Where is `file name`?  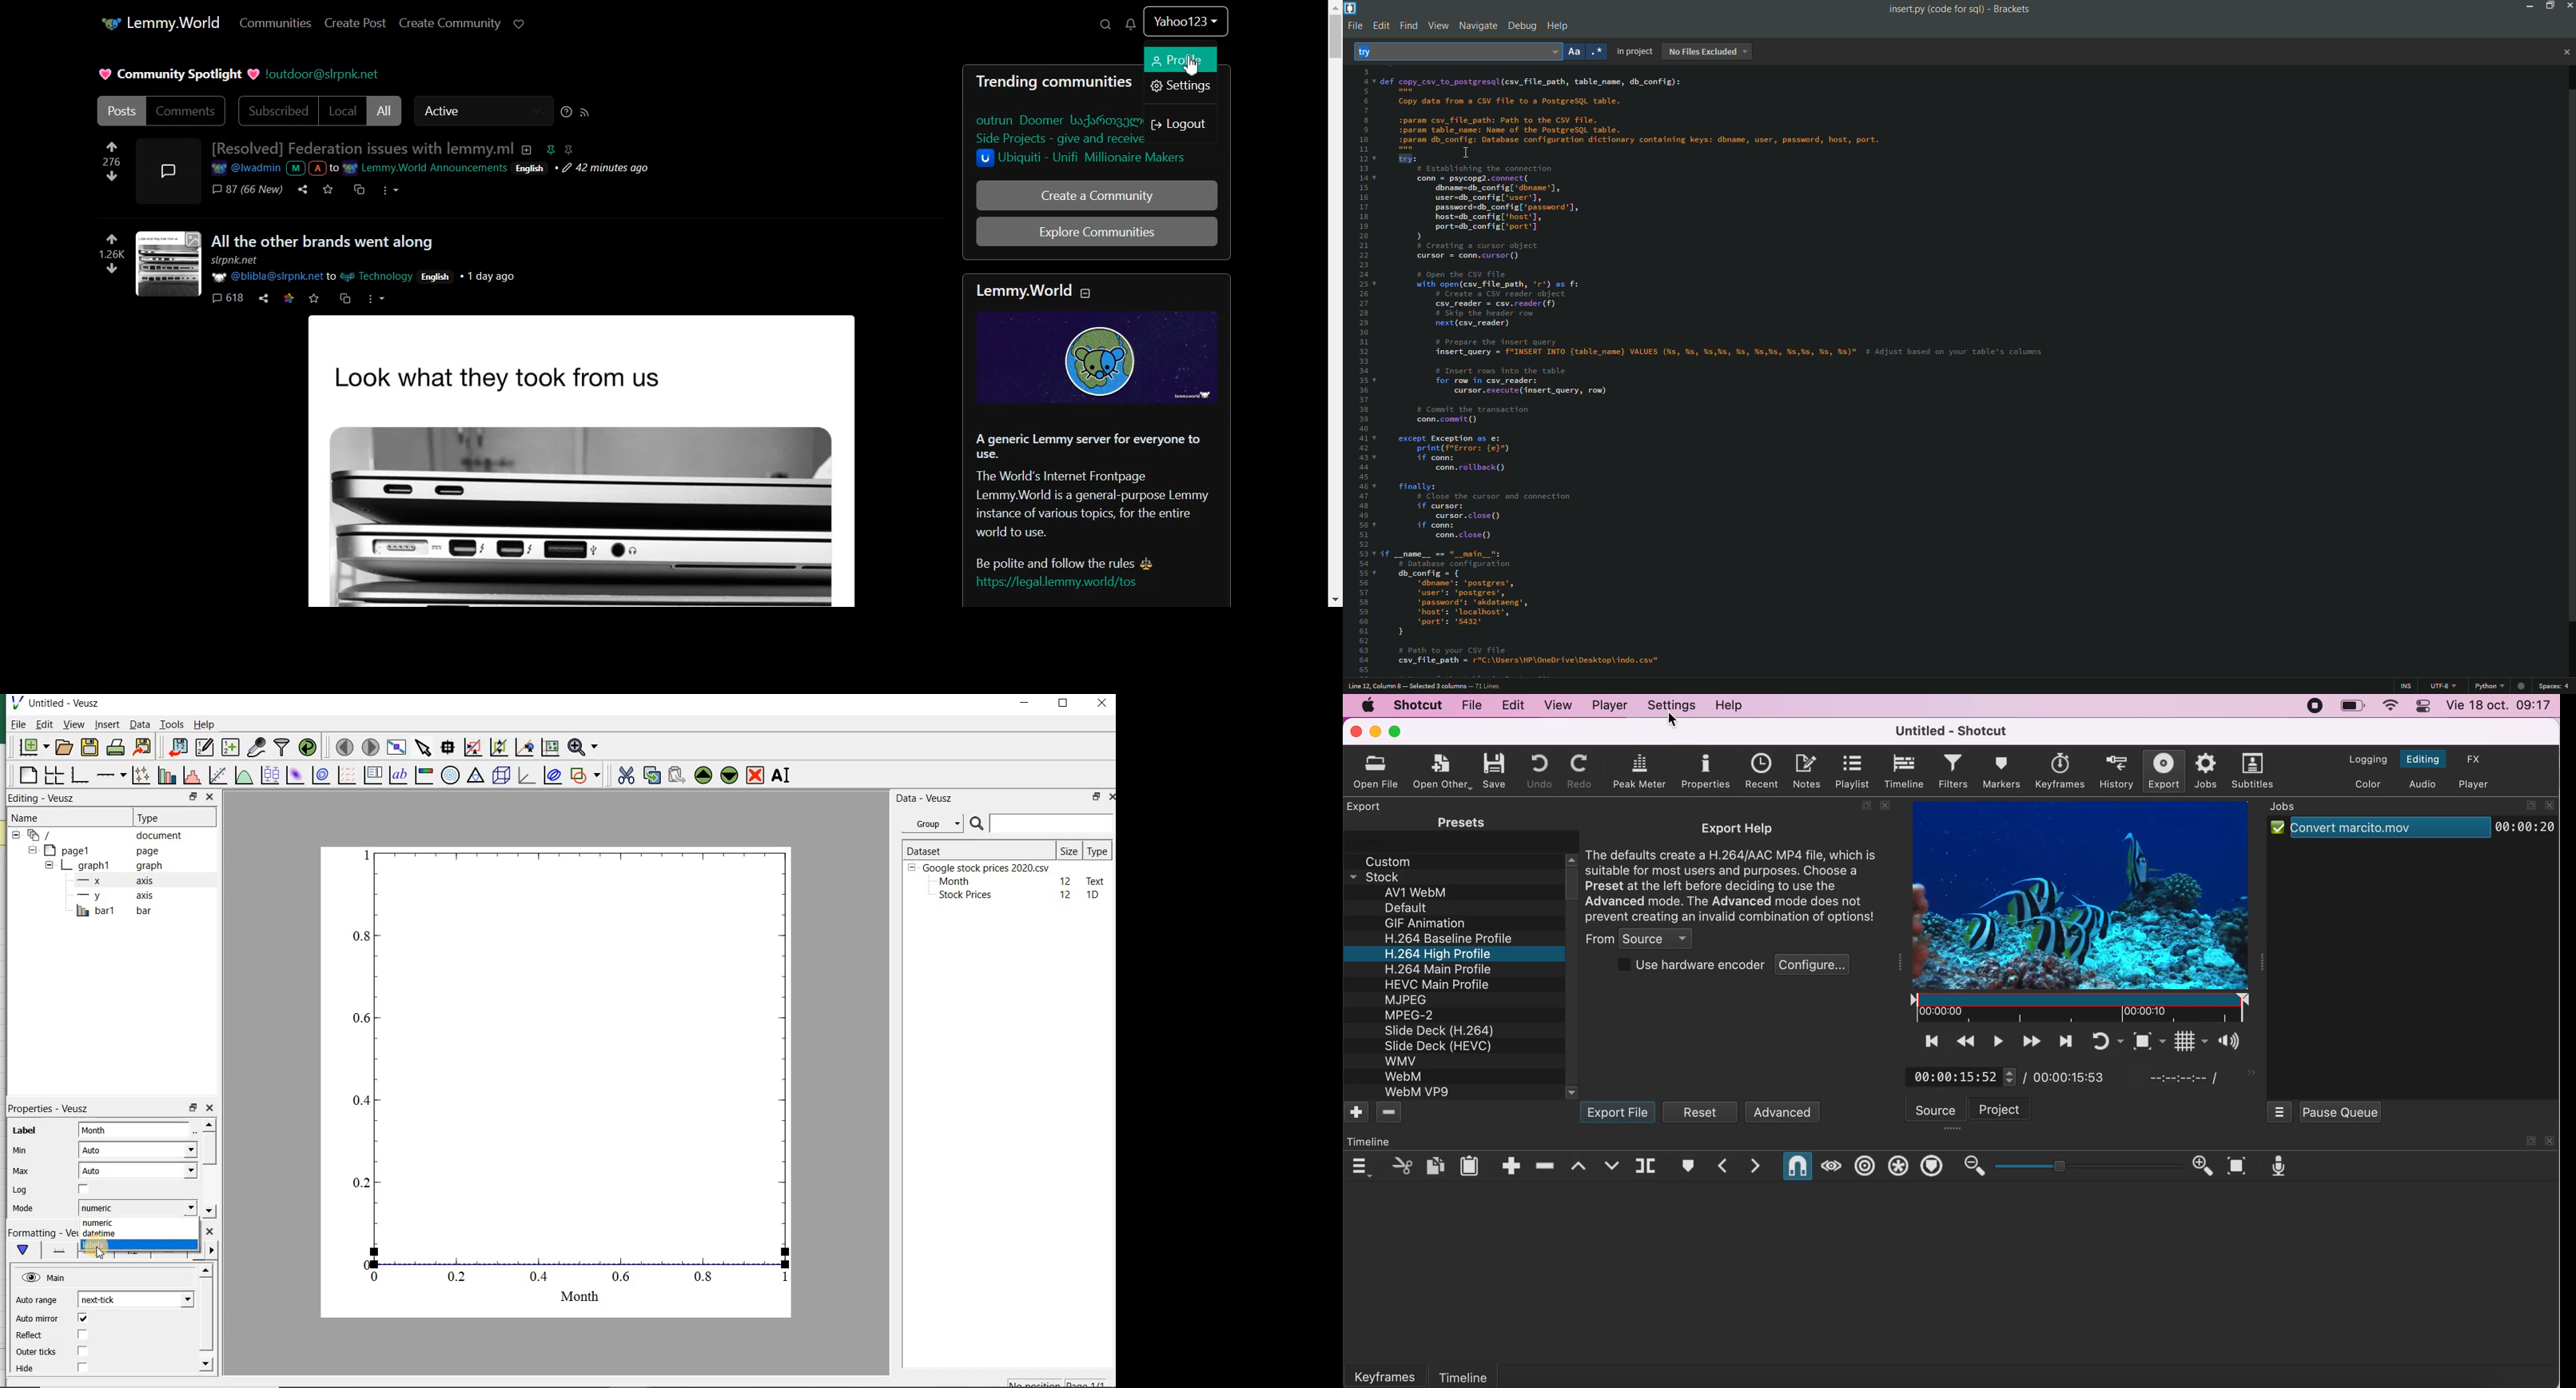 file name is located at coordinates (1935, 10).